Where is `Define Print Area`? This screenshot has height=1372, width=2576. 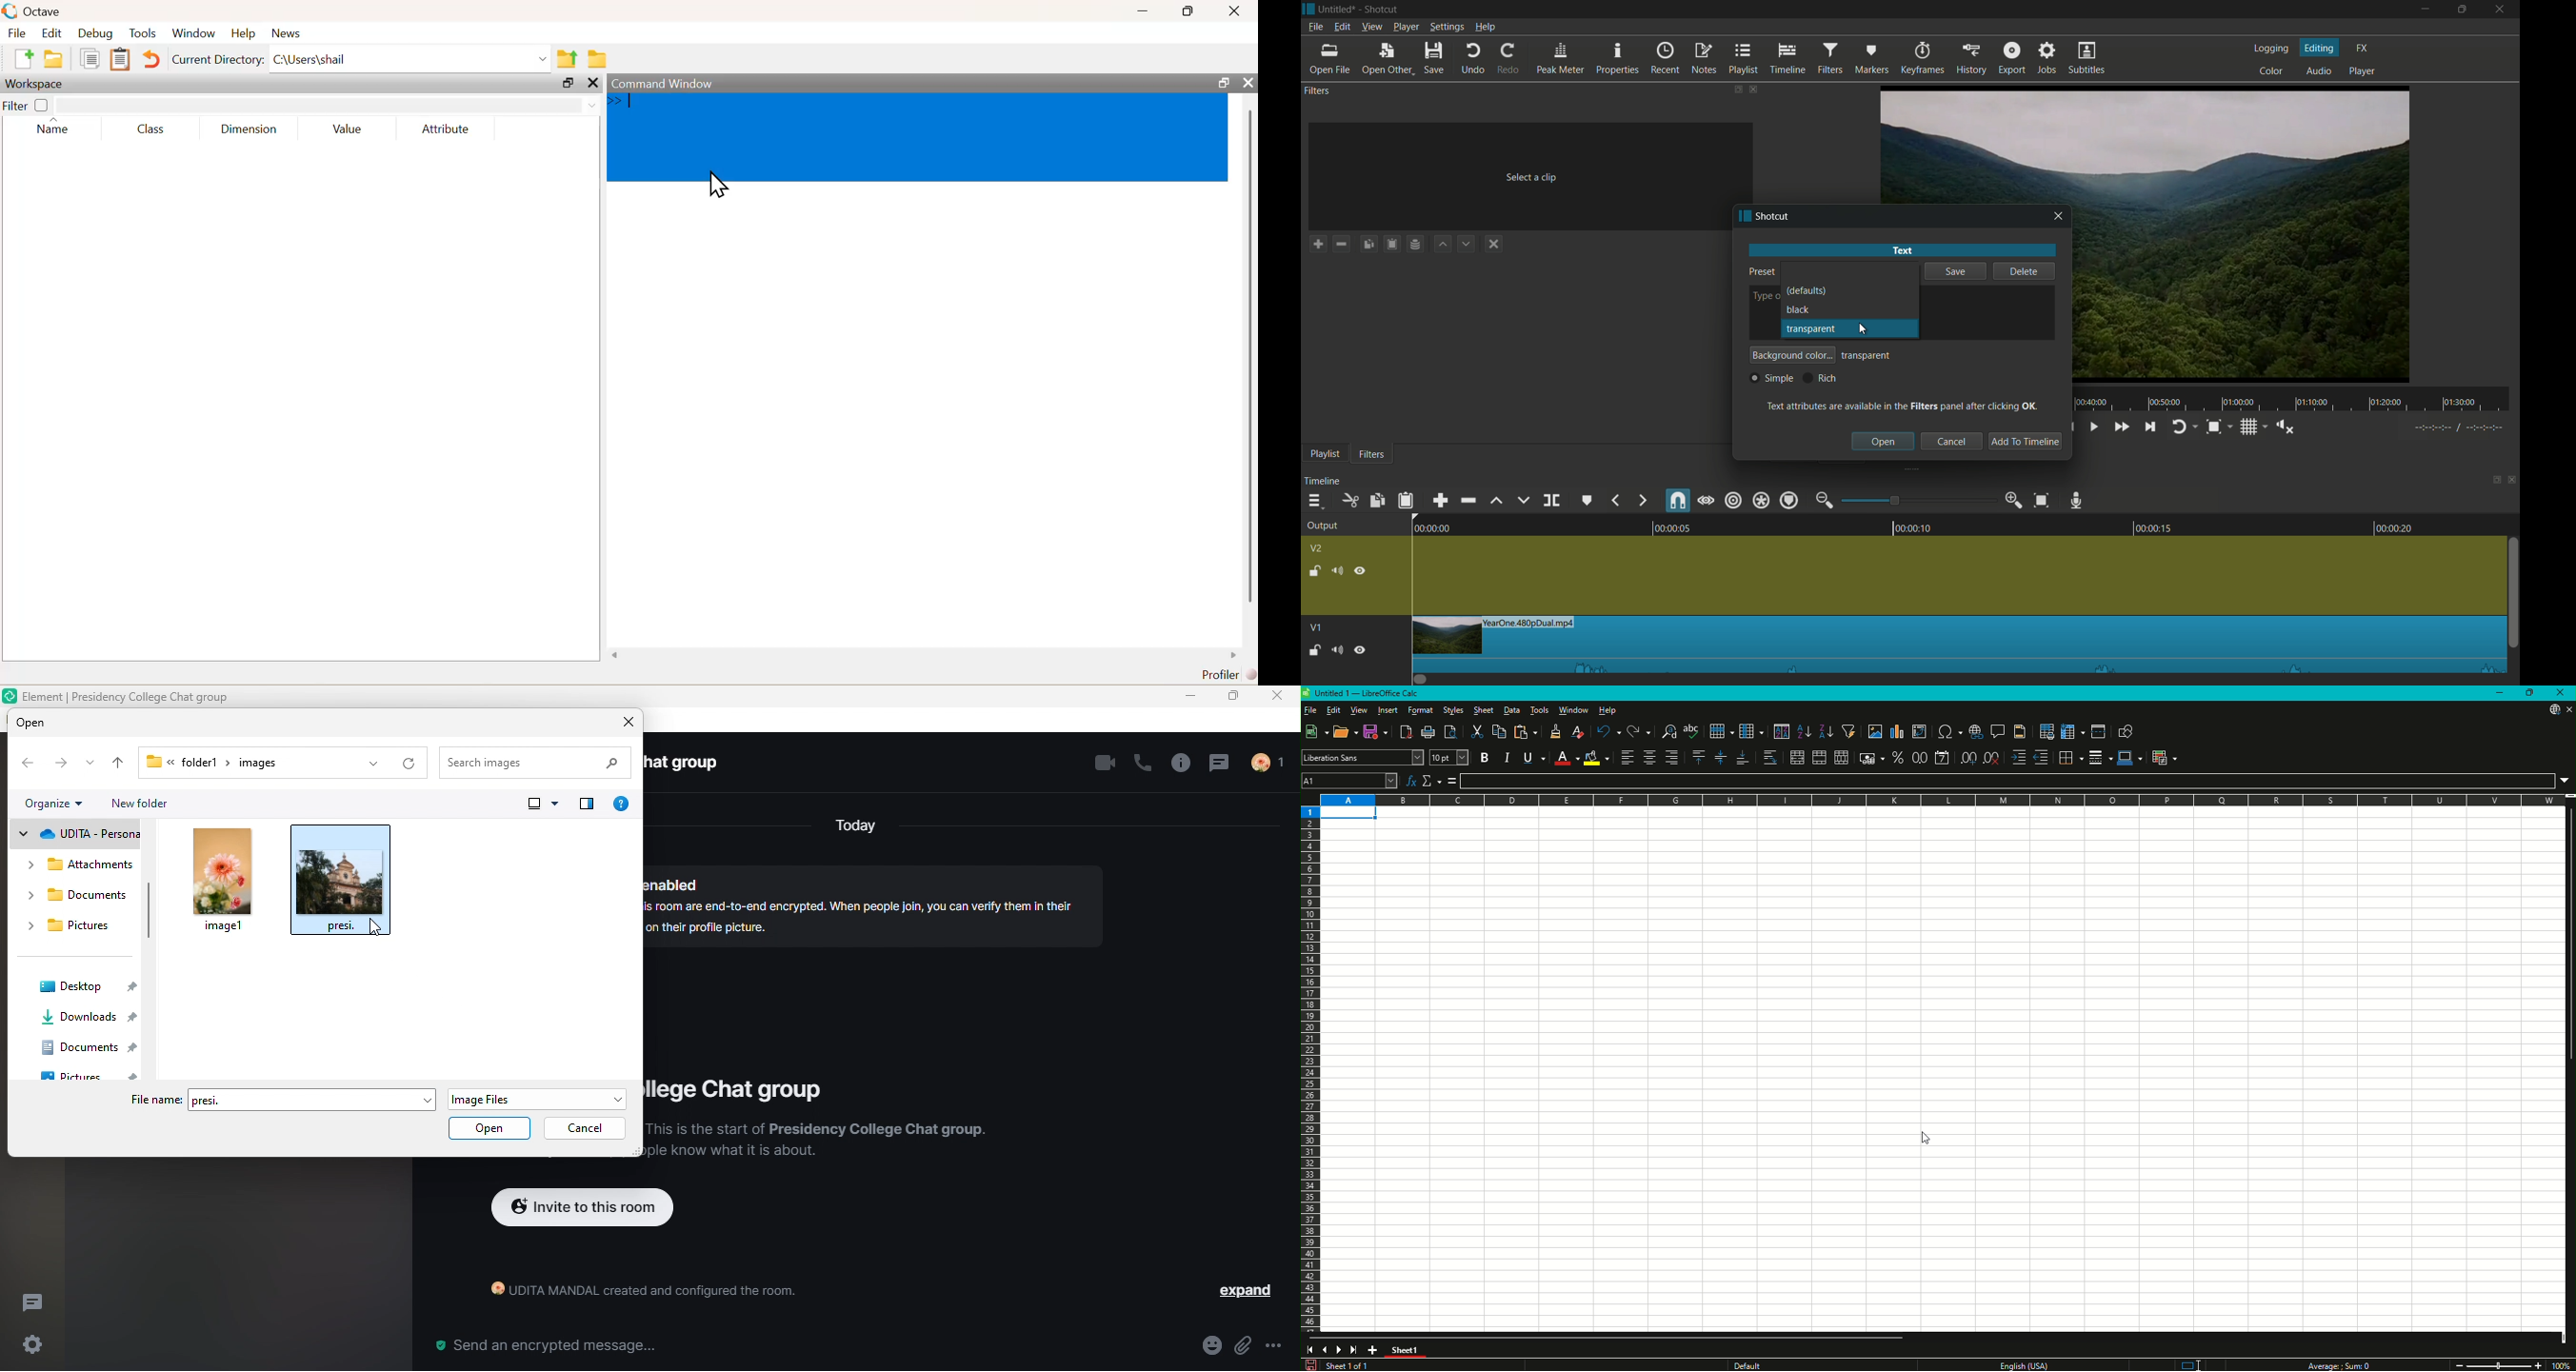
Define Print Area is located at coordinates (2047, 731).